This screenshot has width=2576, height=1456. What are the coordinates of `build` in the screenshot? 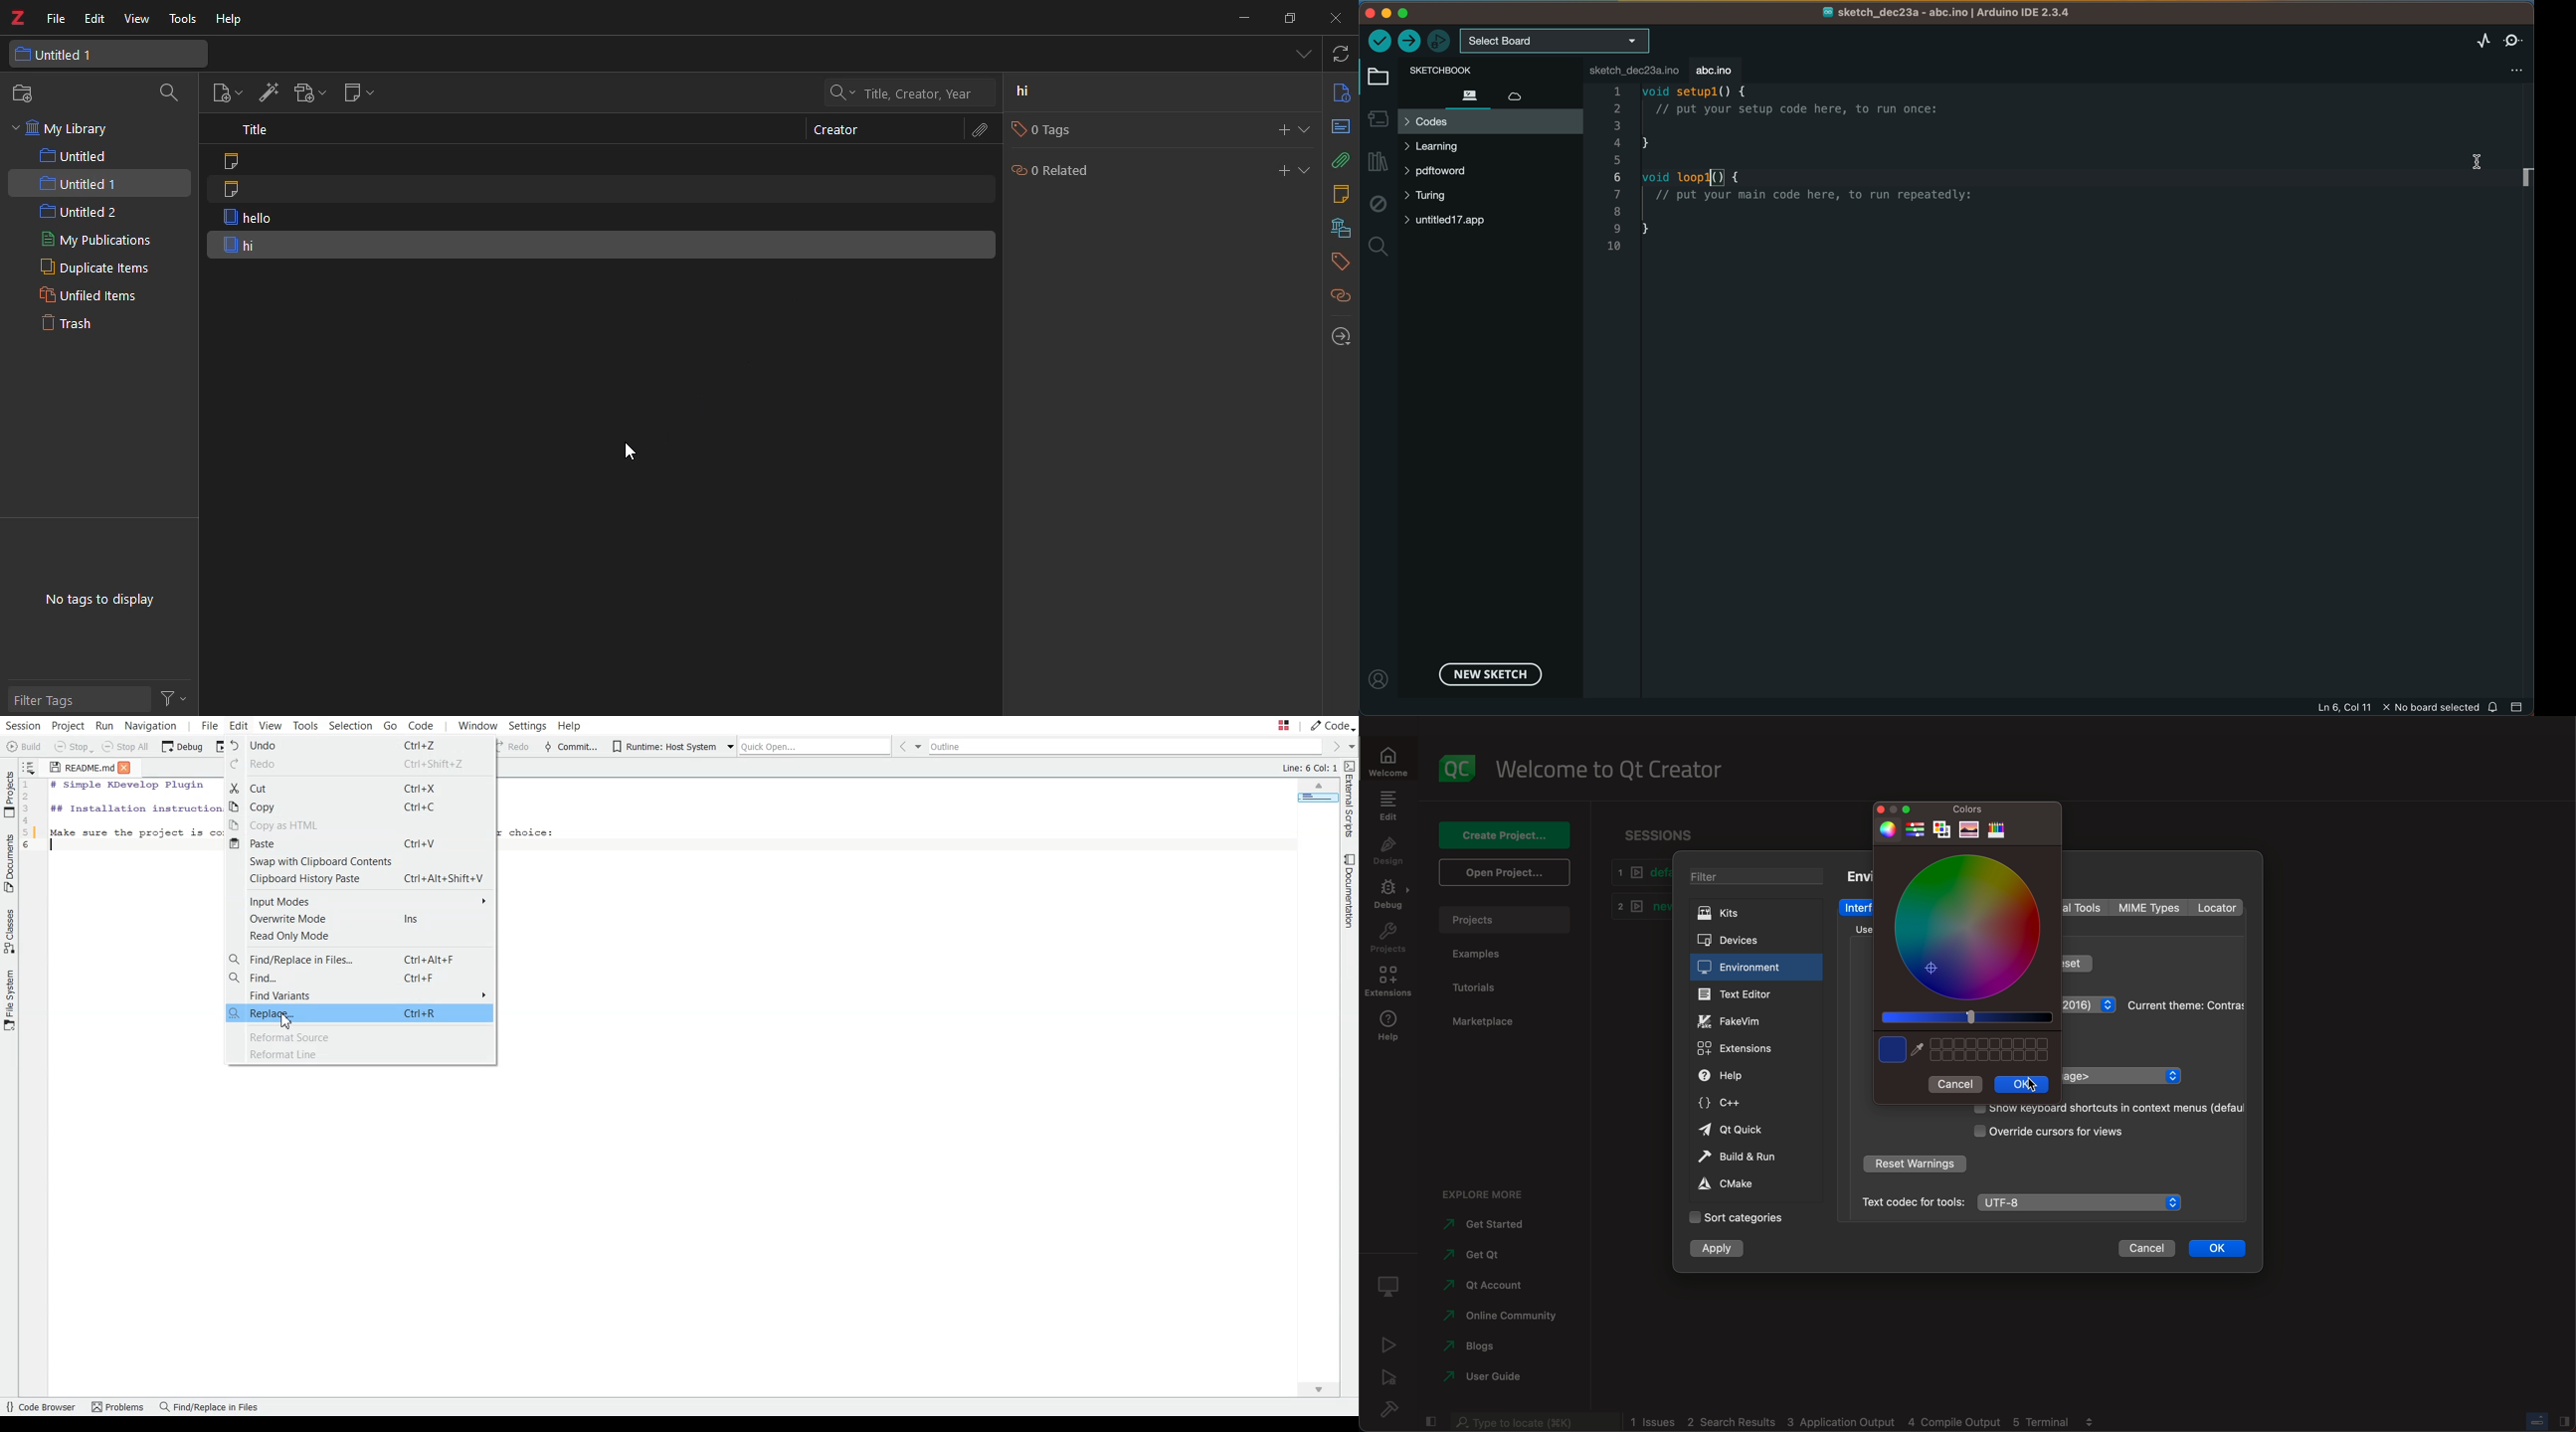 It's located at (1395, 1409).